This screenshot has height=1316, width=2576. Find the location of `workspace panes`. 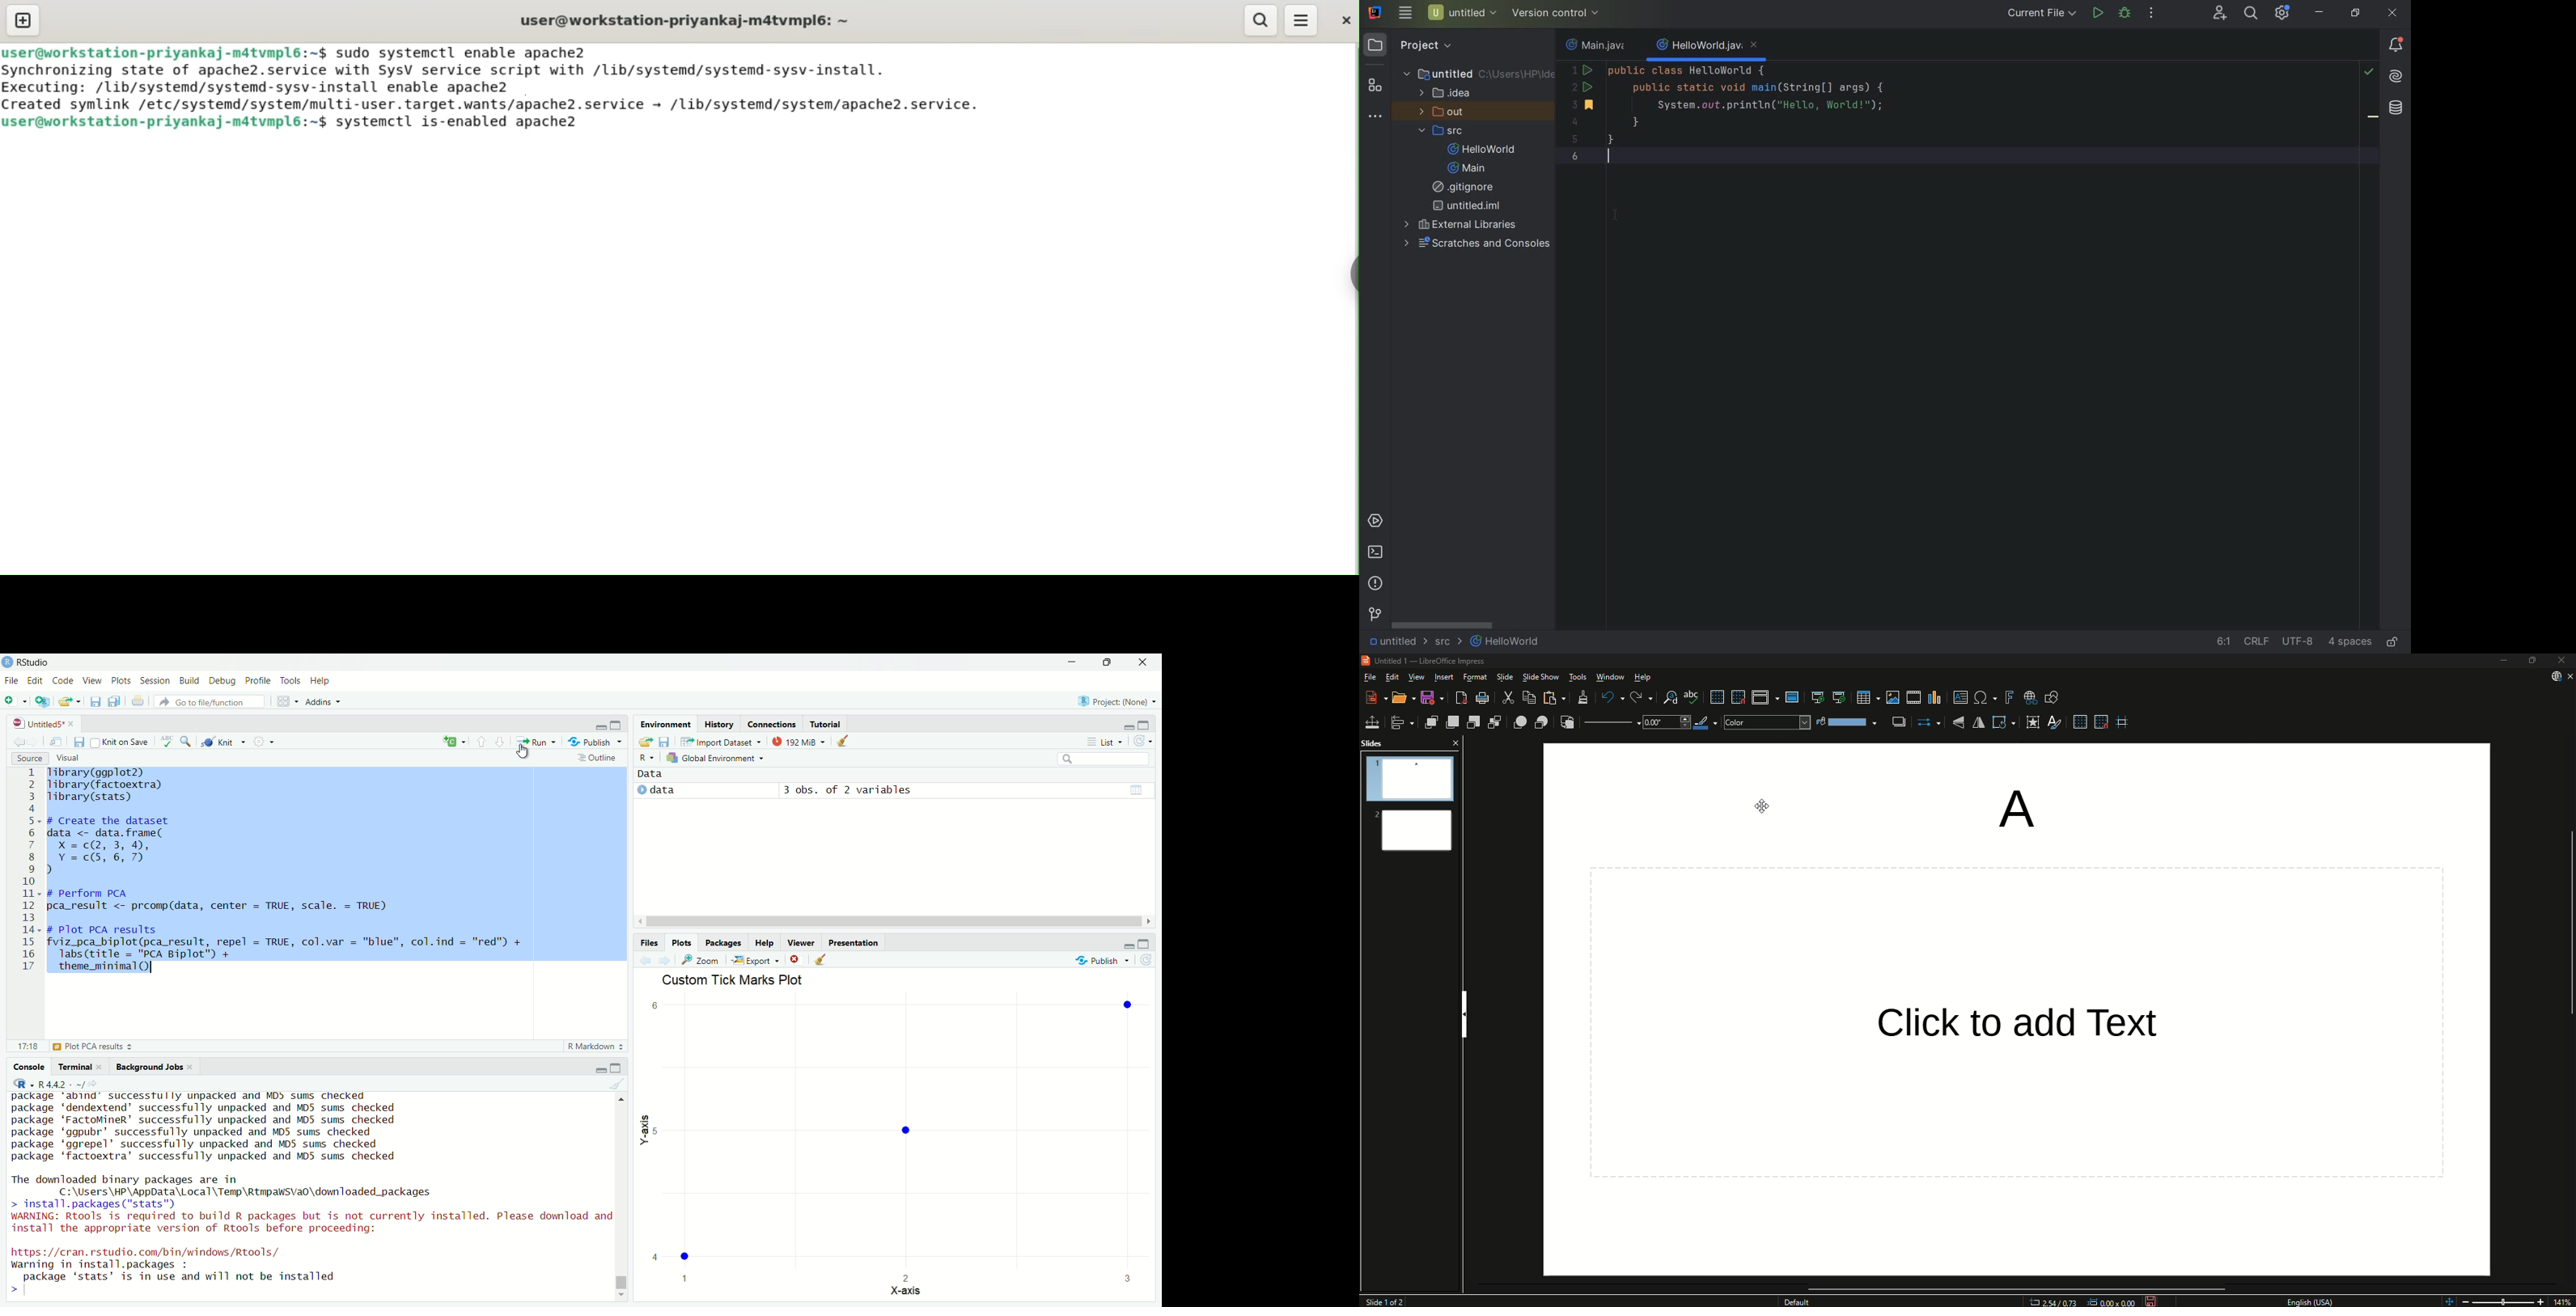

workspace panes is located at coordinates (285, 701).